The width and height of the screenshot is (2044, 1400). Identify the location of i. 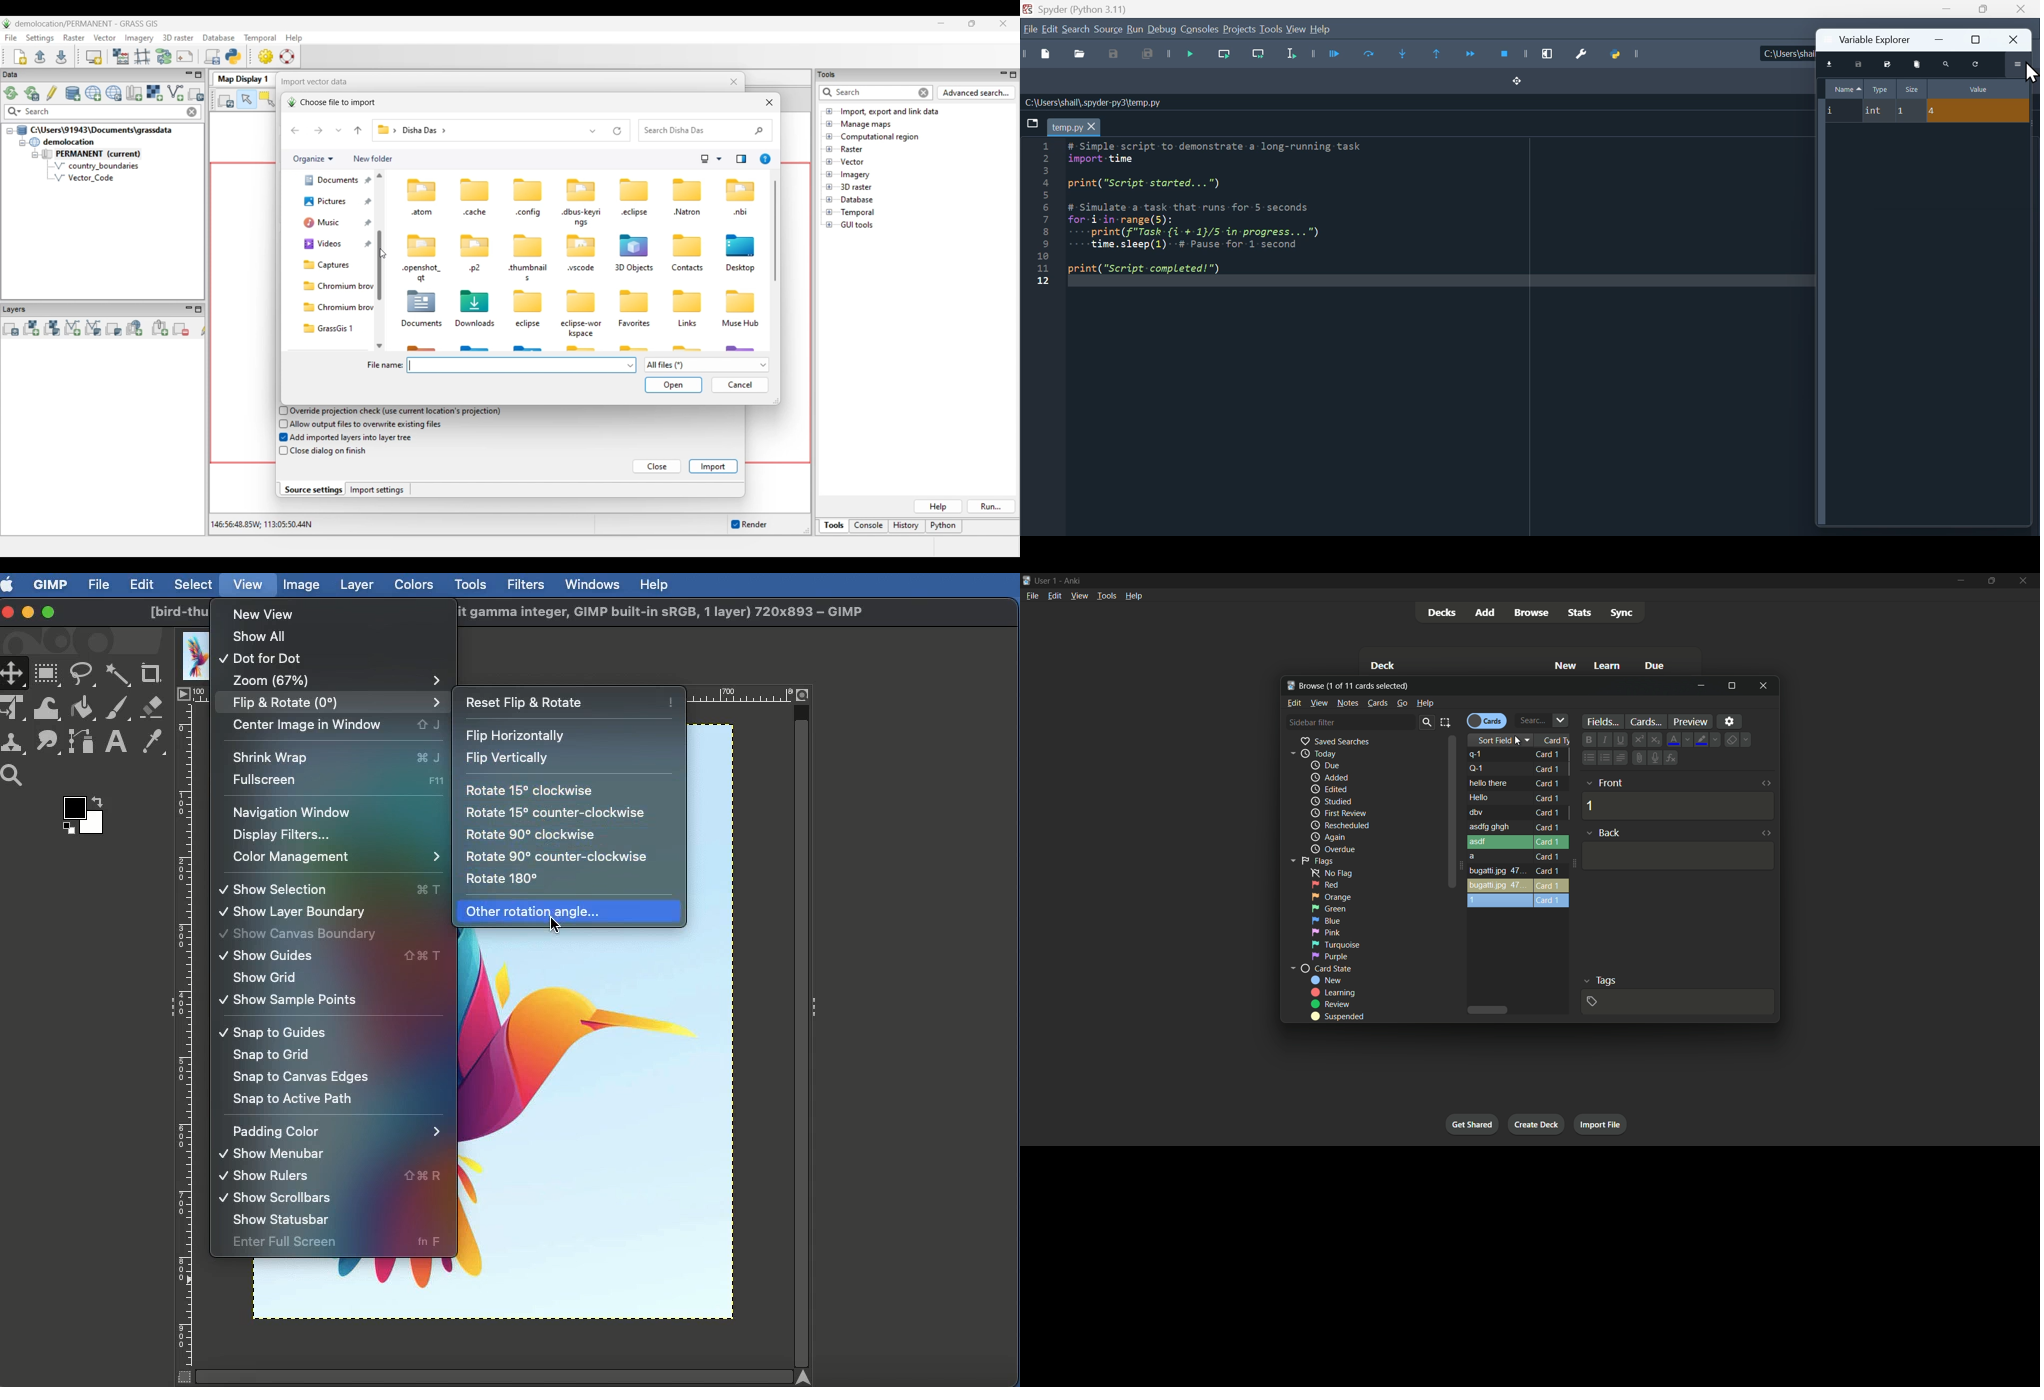
(1840, 111).